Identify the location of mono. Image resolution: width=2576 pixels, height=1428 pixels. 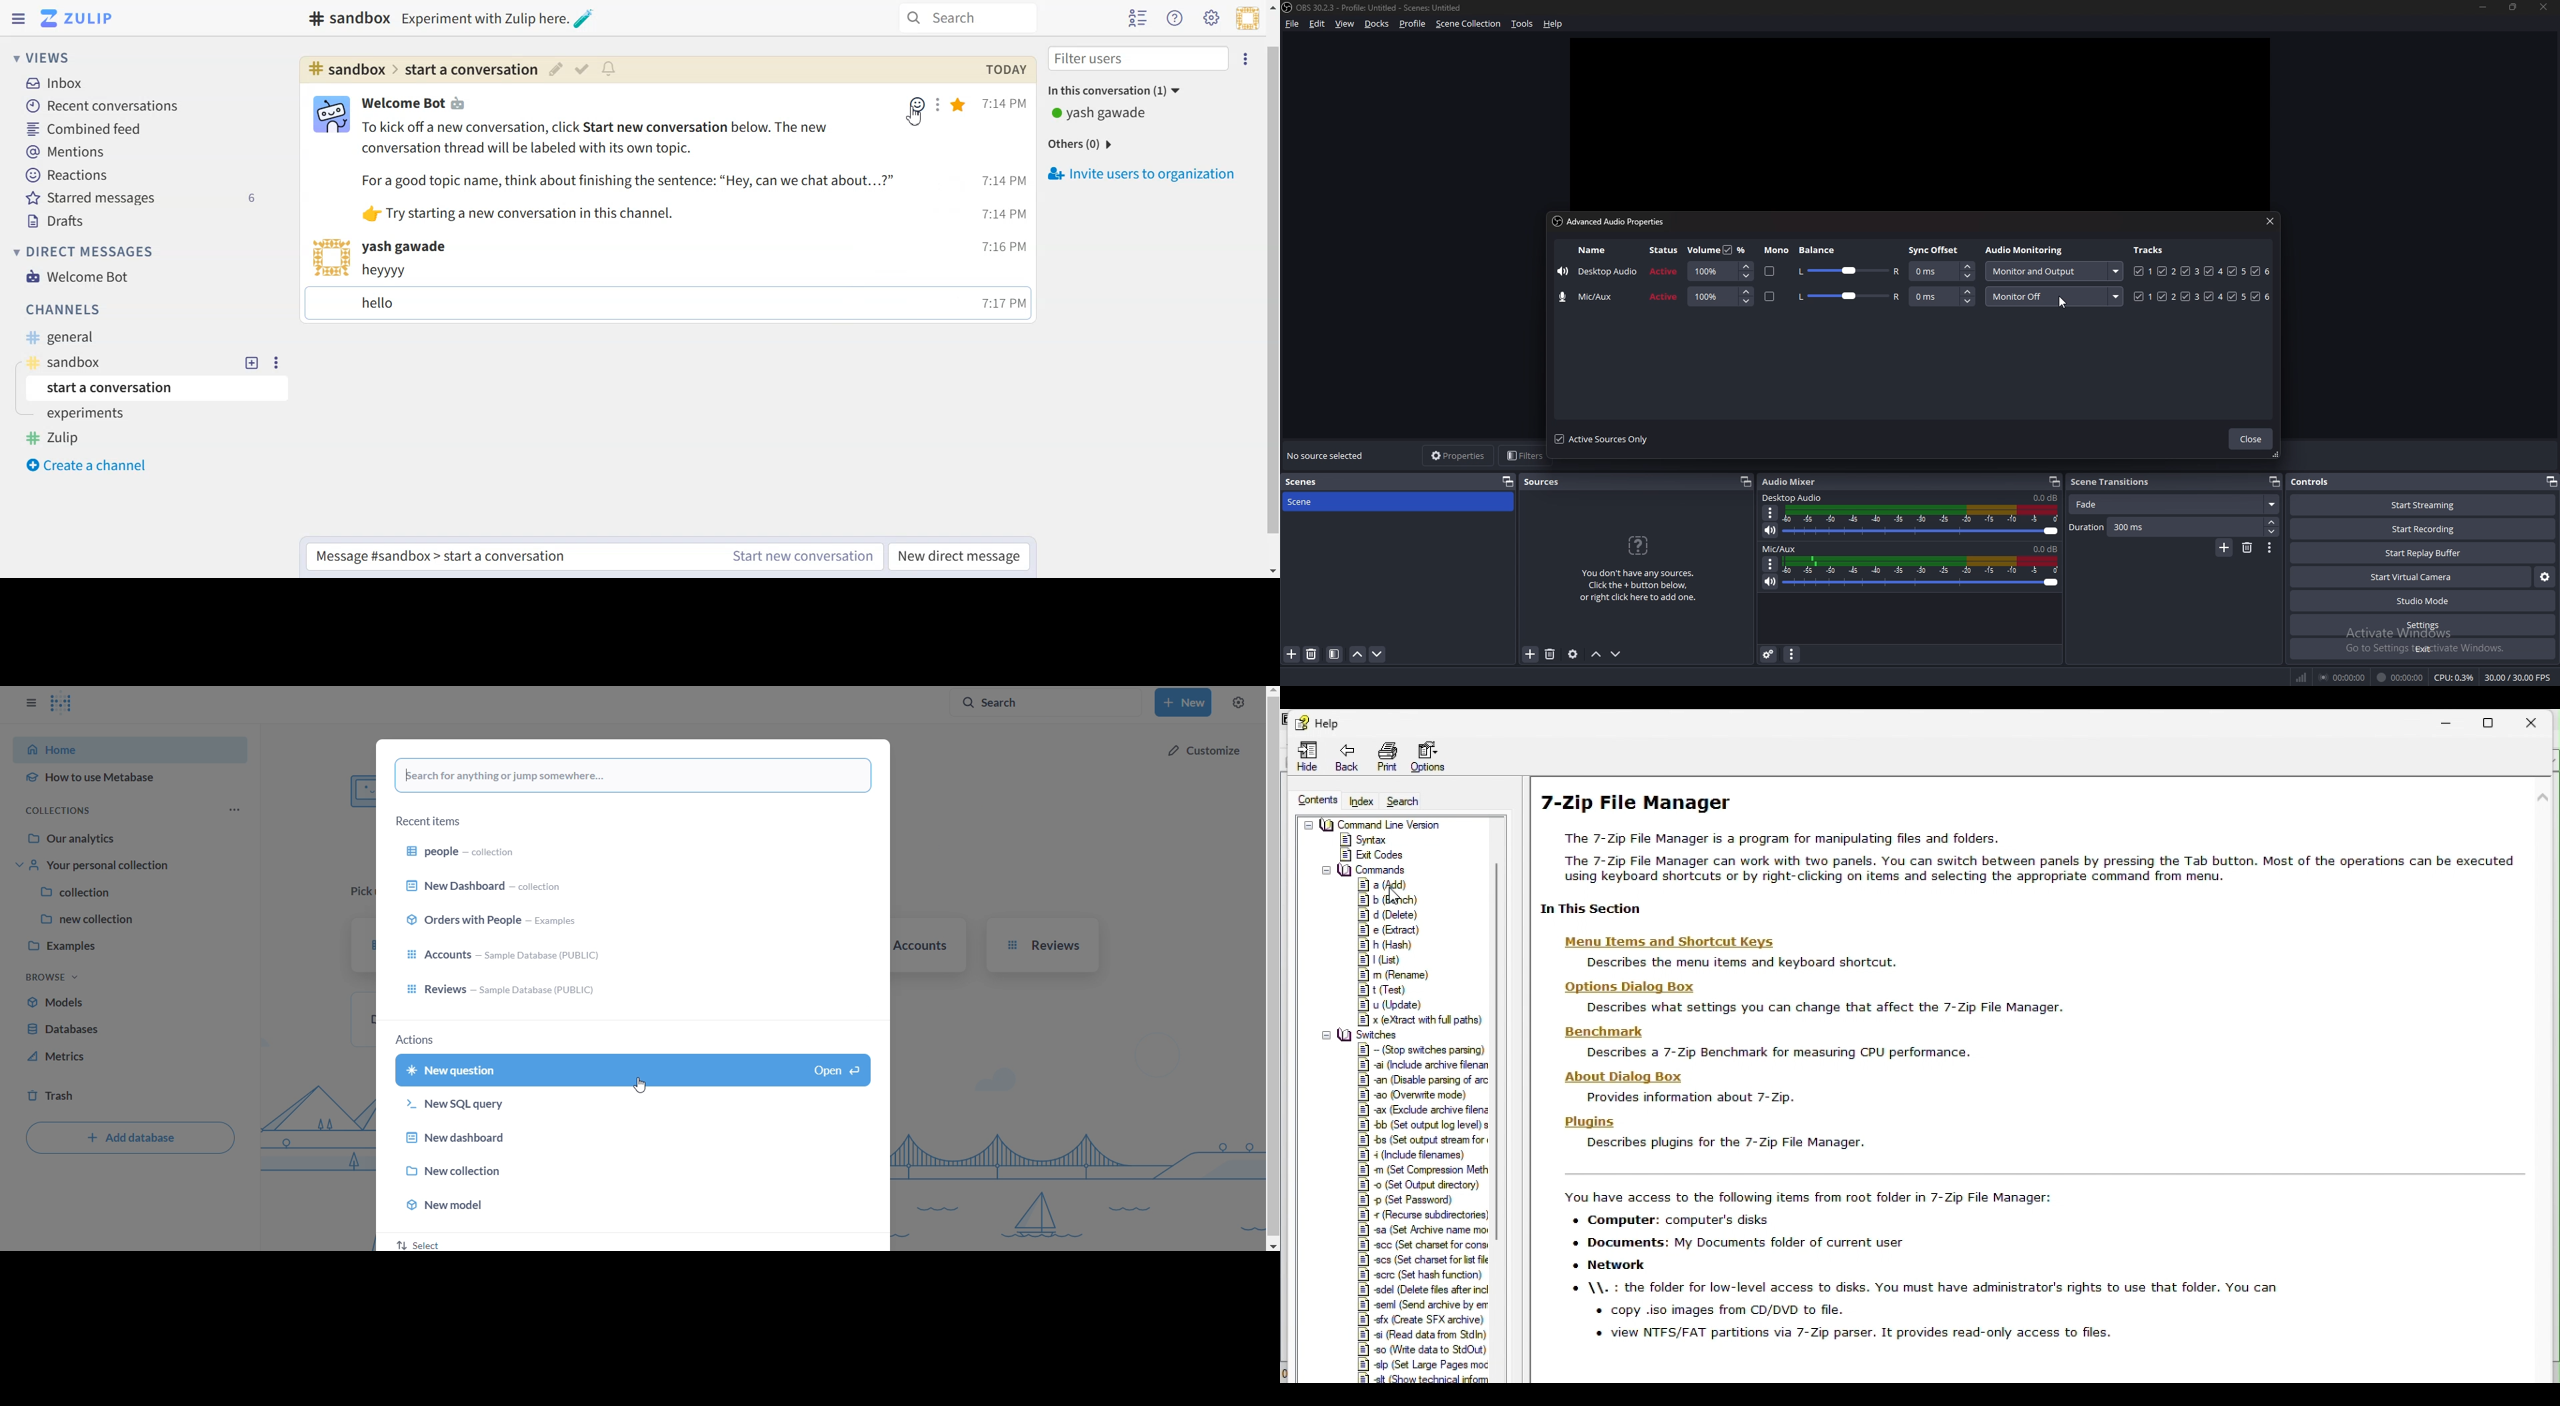
(1776, 251).